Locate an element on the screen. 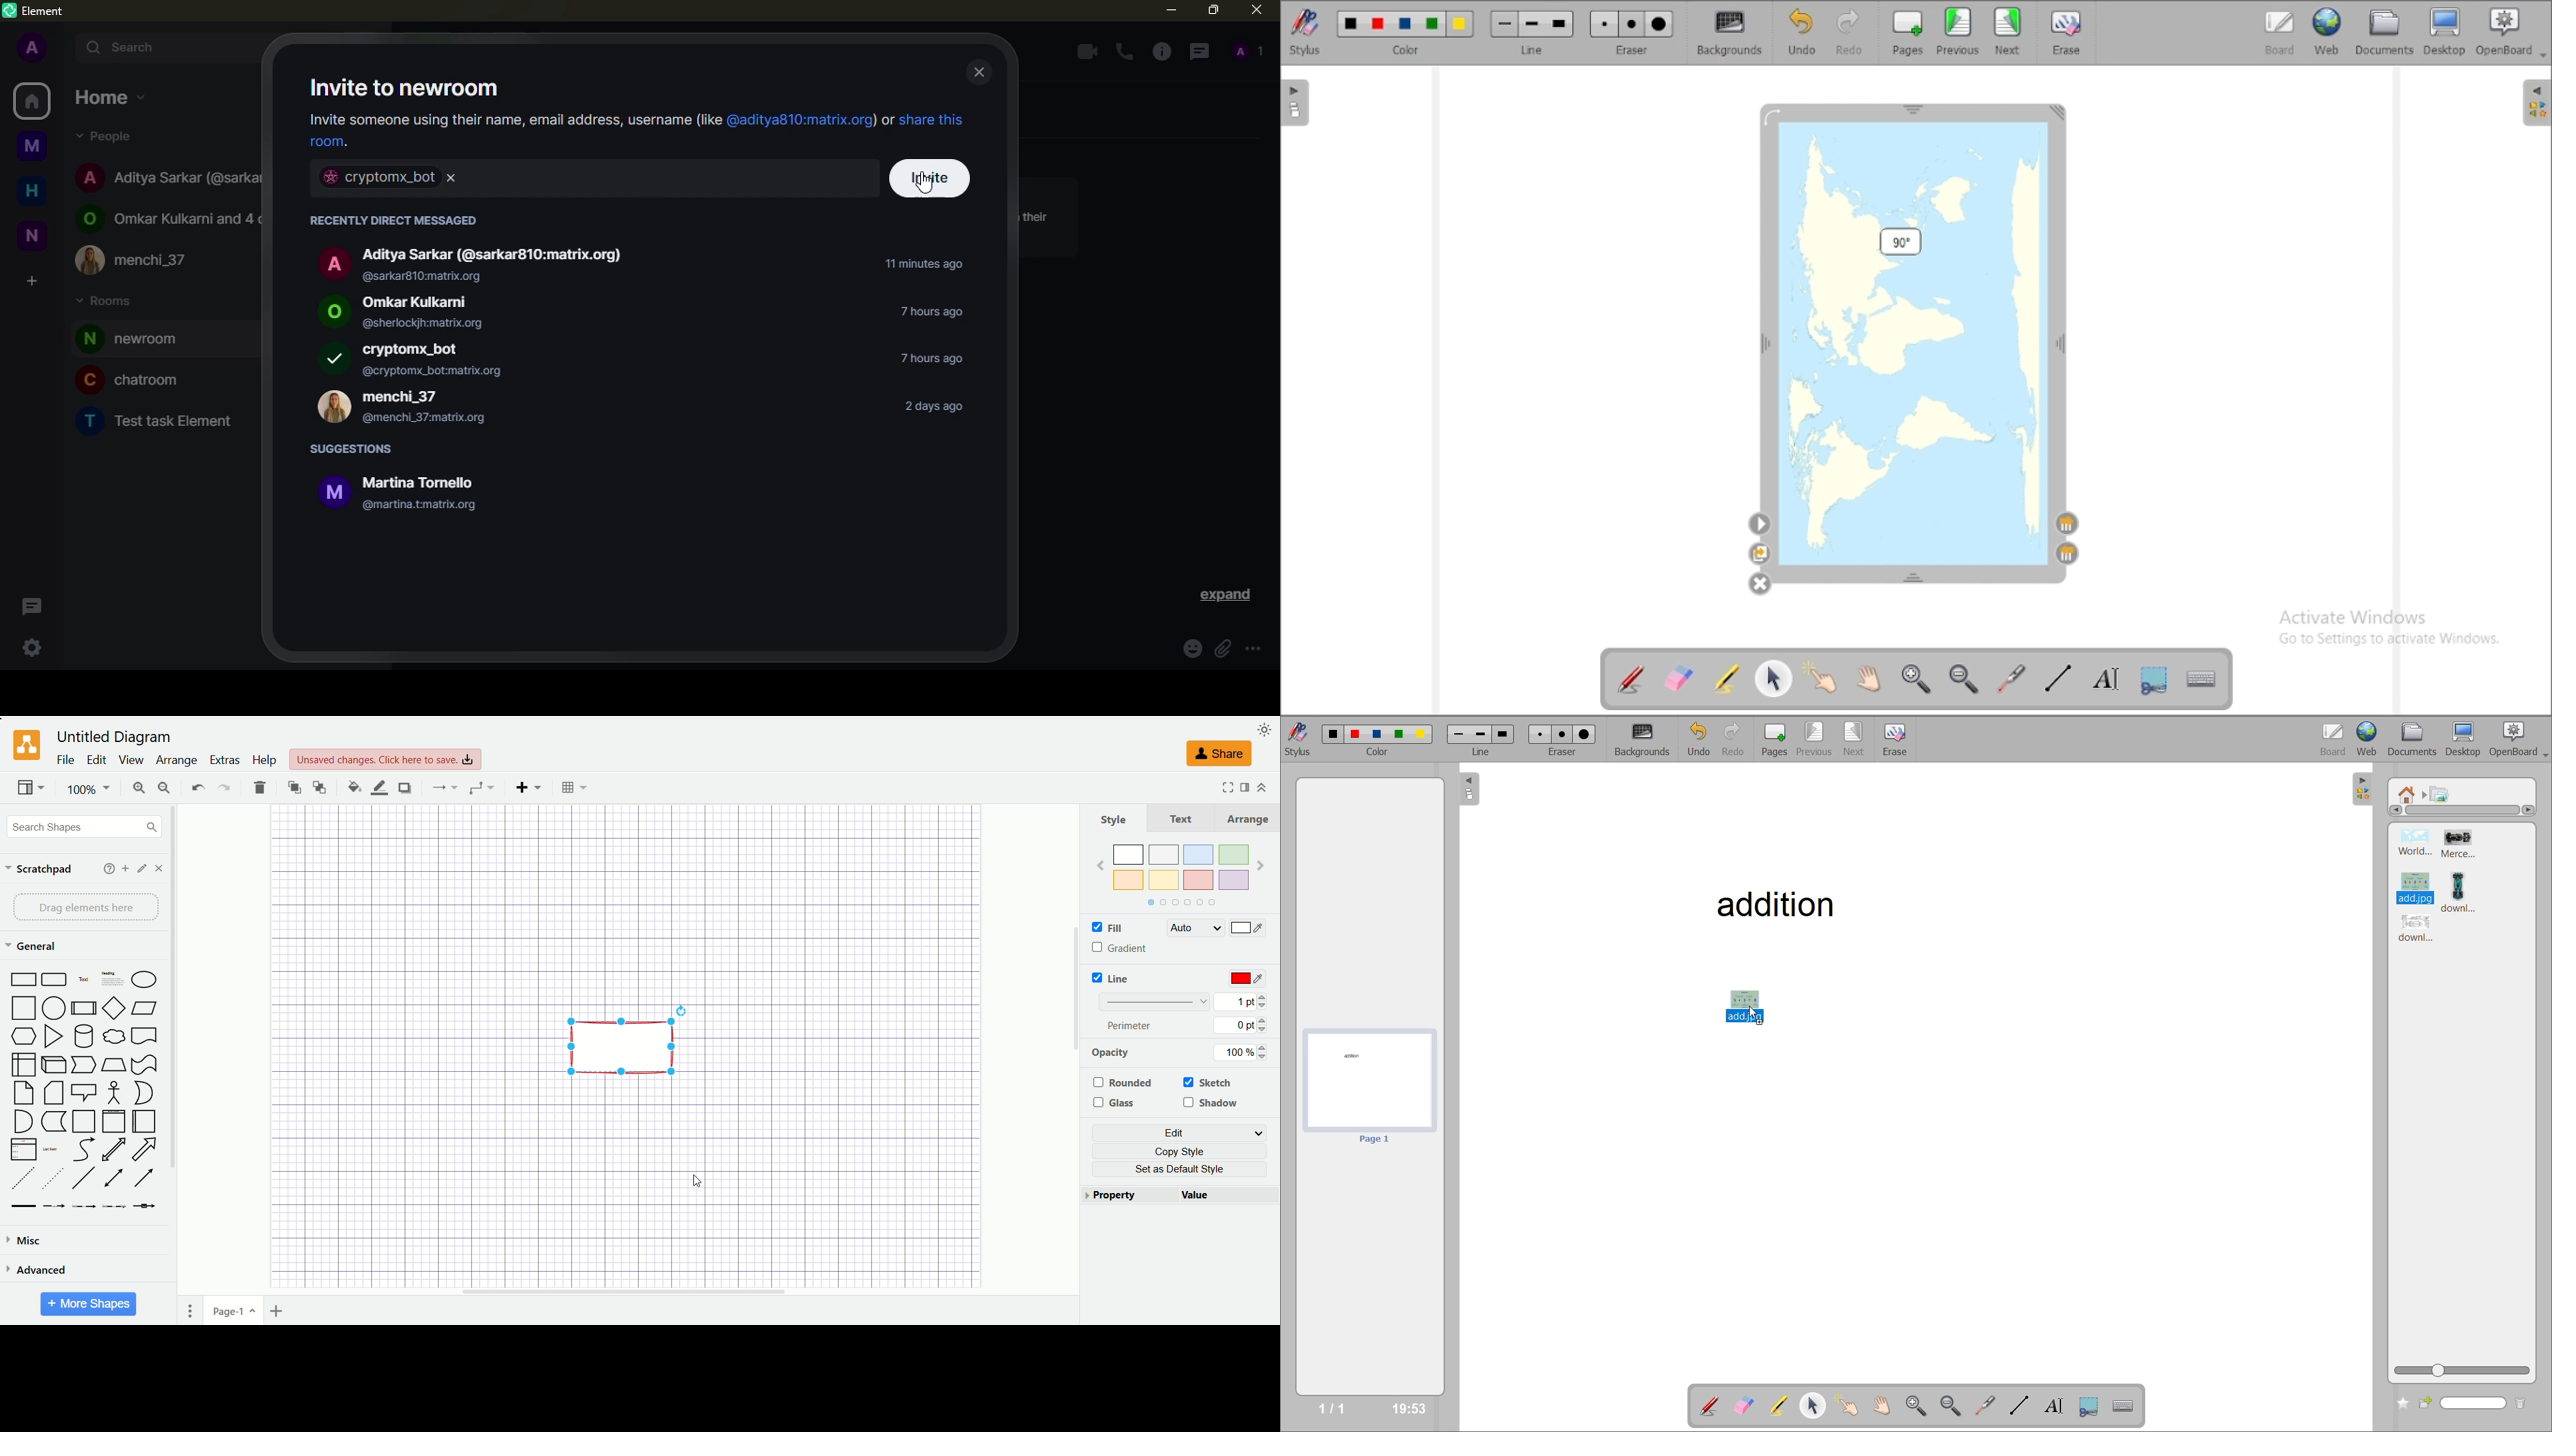 Image resolution: width=2576 pixels, height=1456 pixels. invite to newroom is located at coordinates (414, 86).